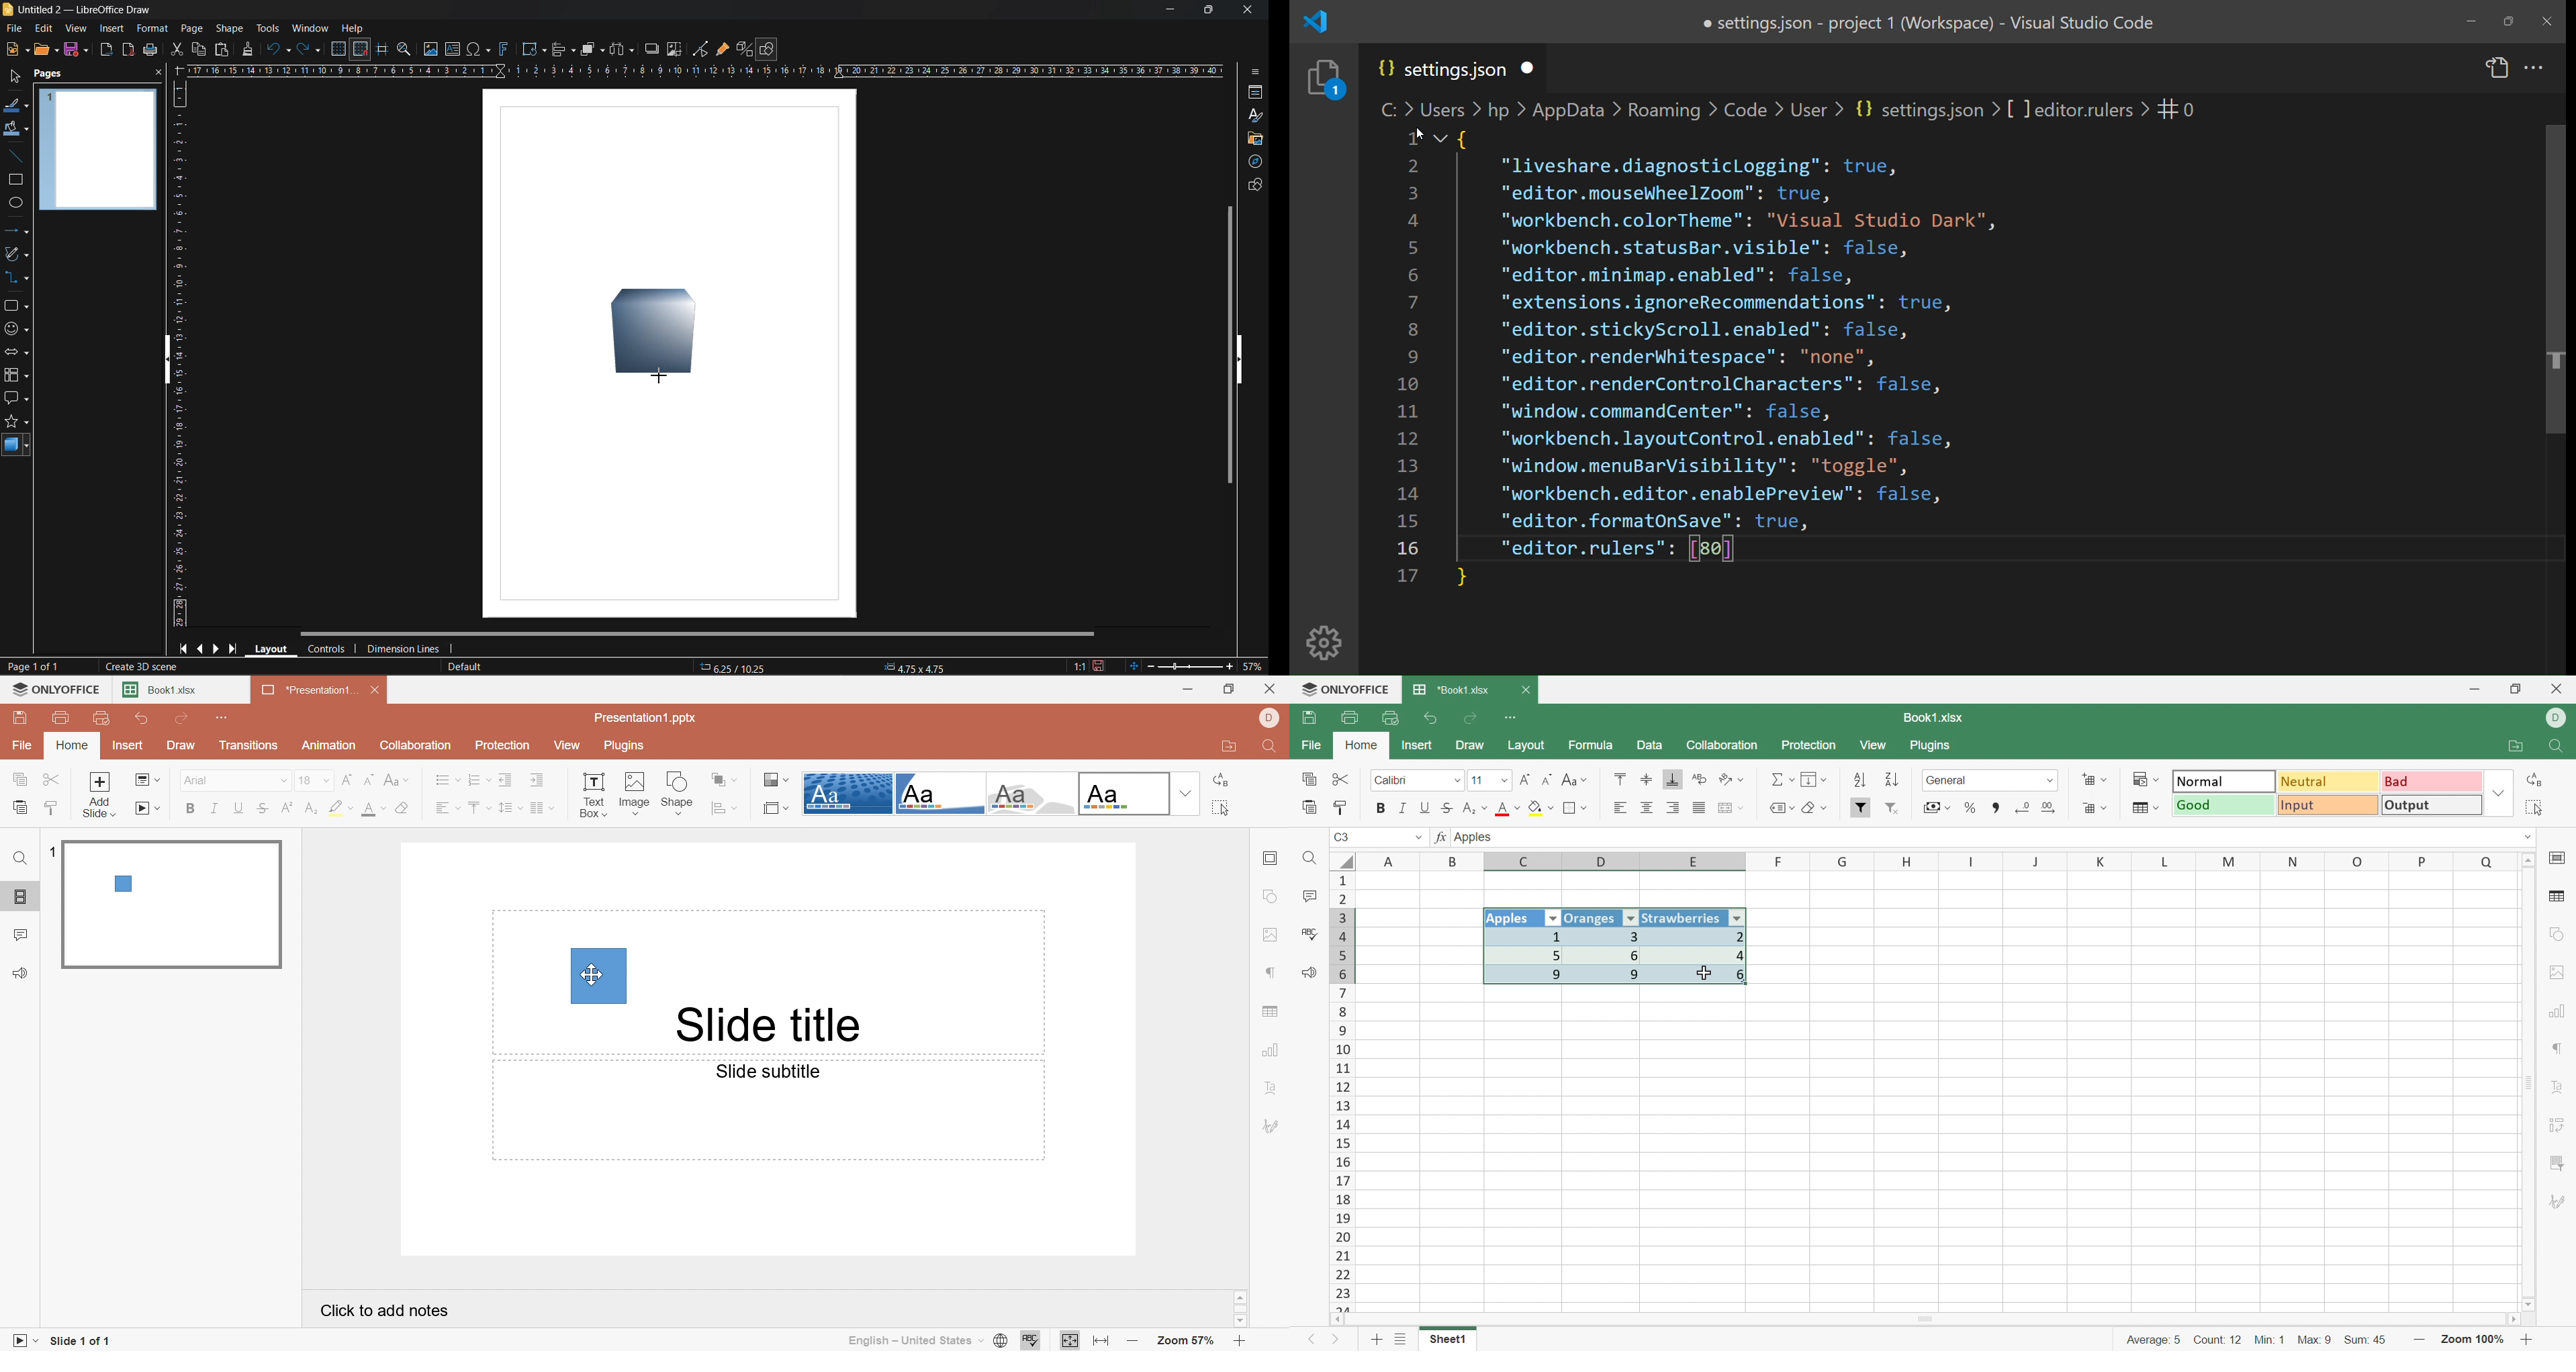  Describe the element at coordinates (213, 809) in the screenshot. I see `Italic` at that location.